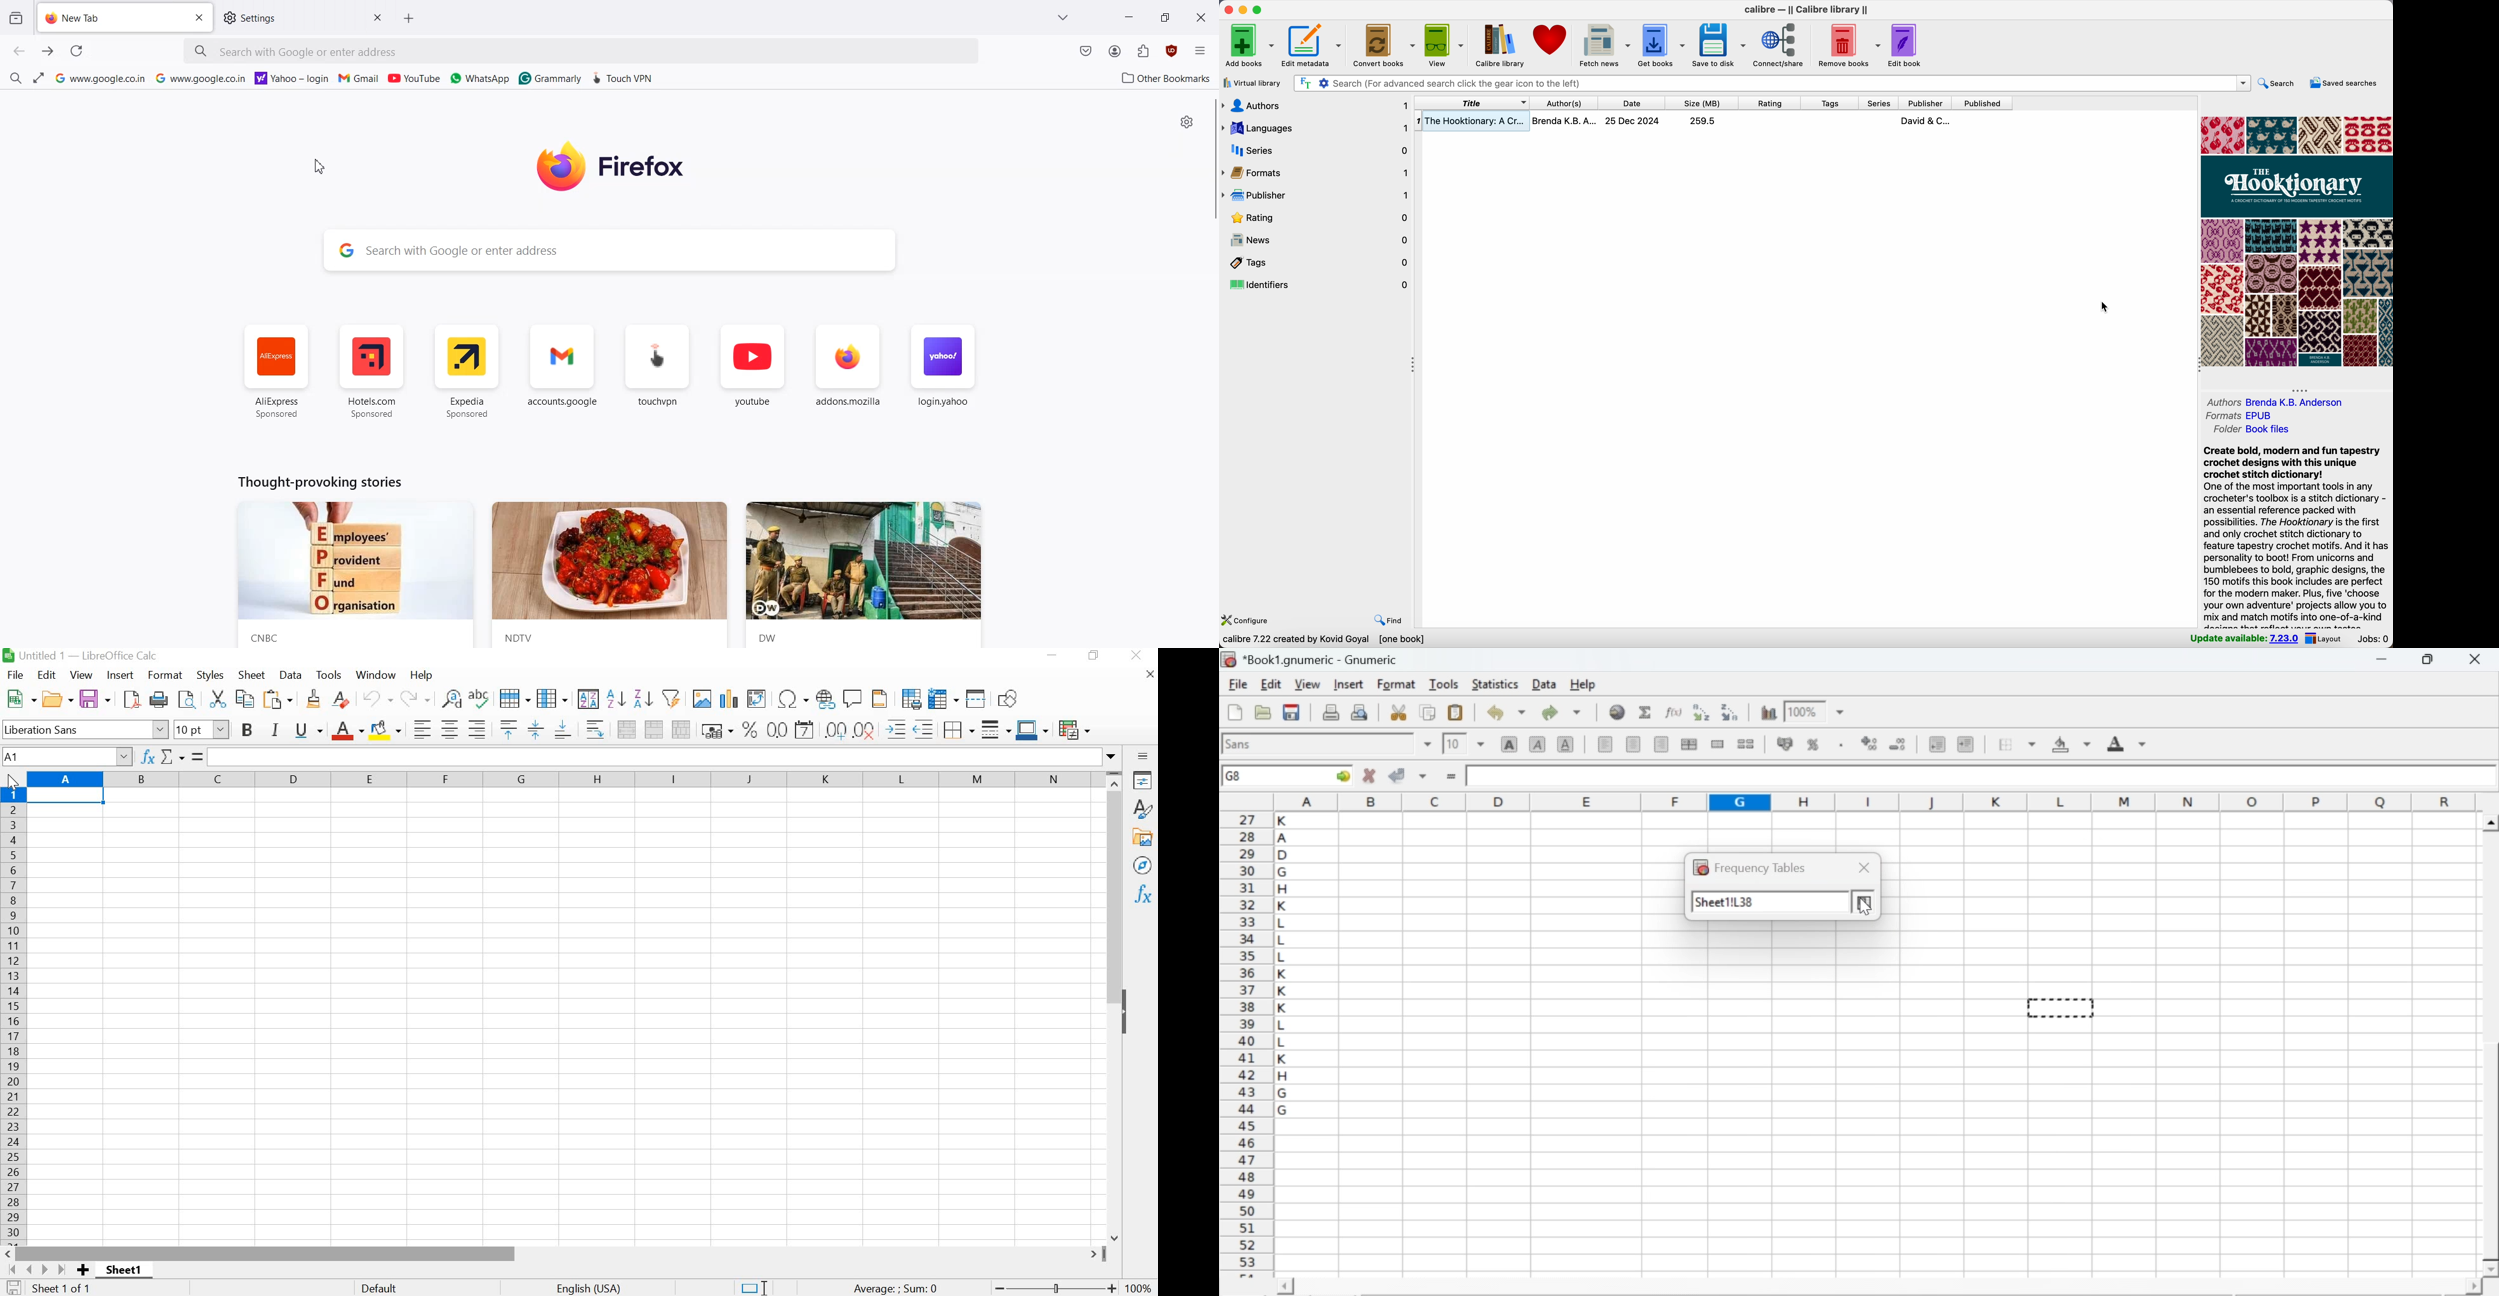 The width and height of the screenshot is (2520, 1316). I want to click on addons.mozilla, so click(849, 374).